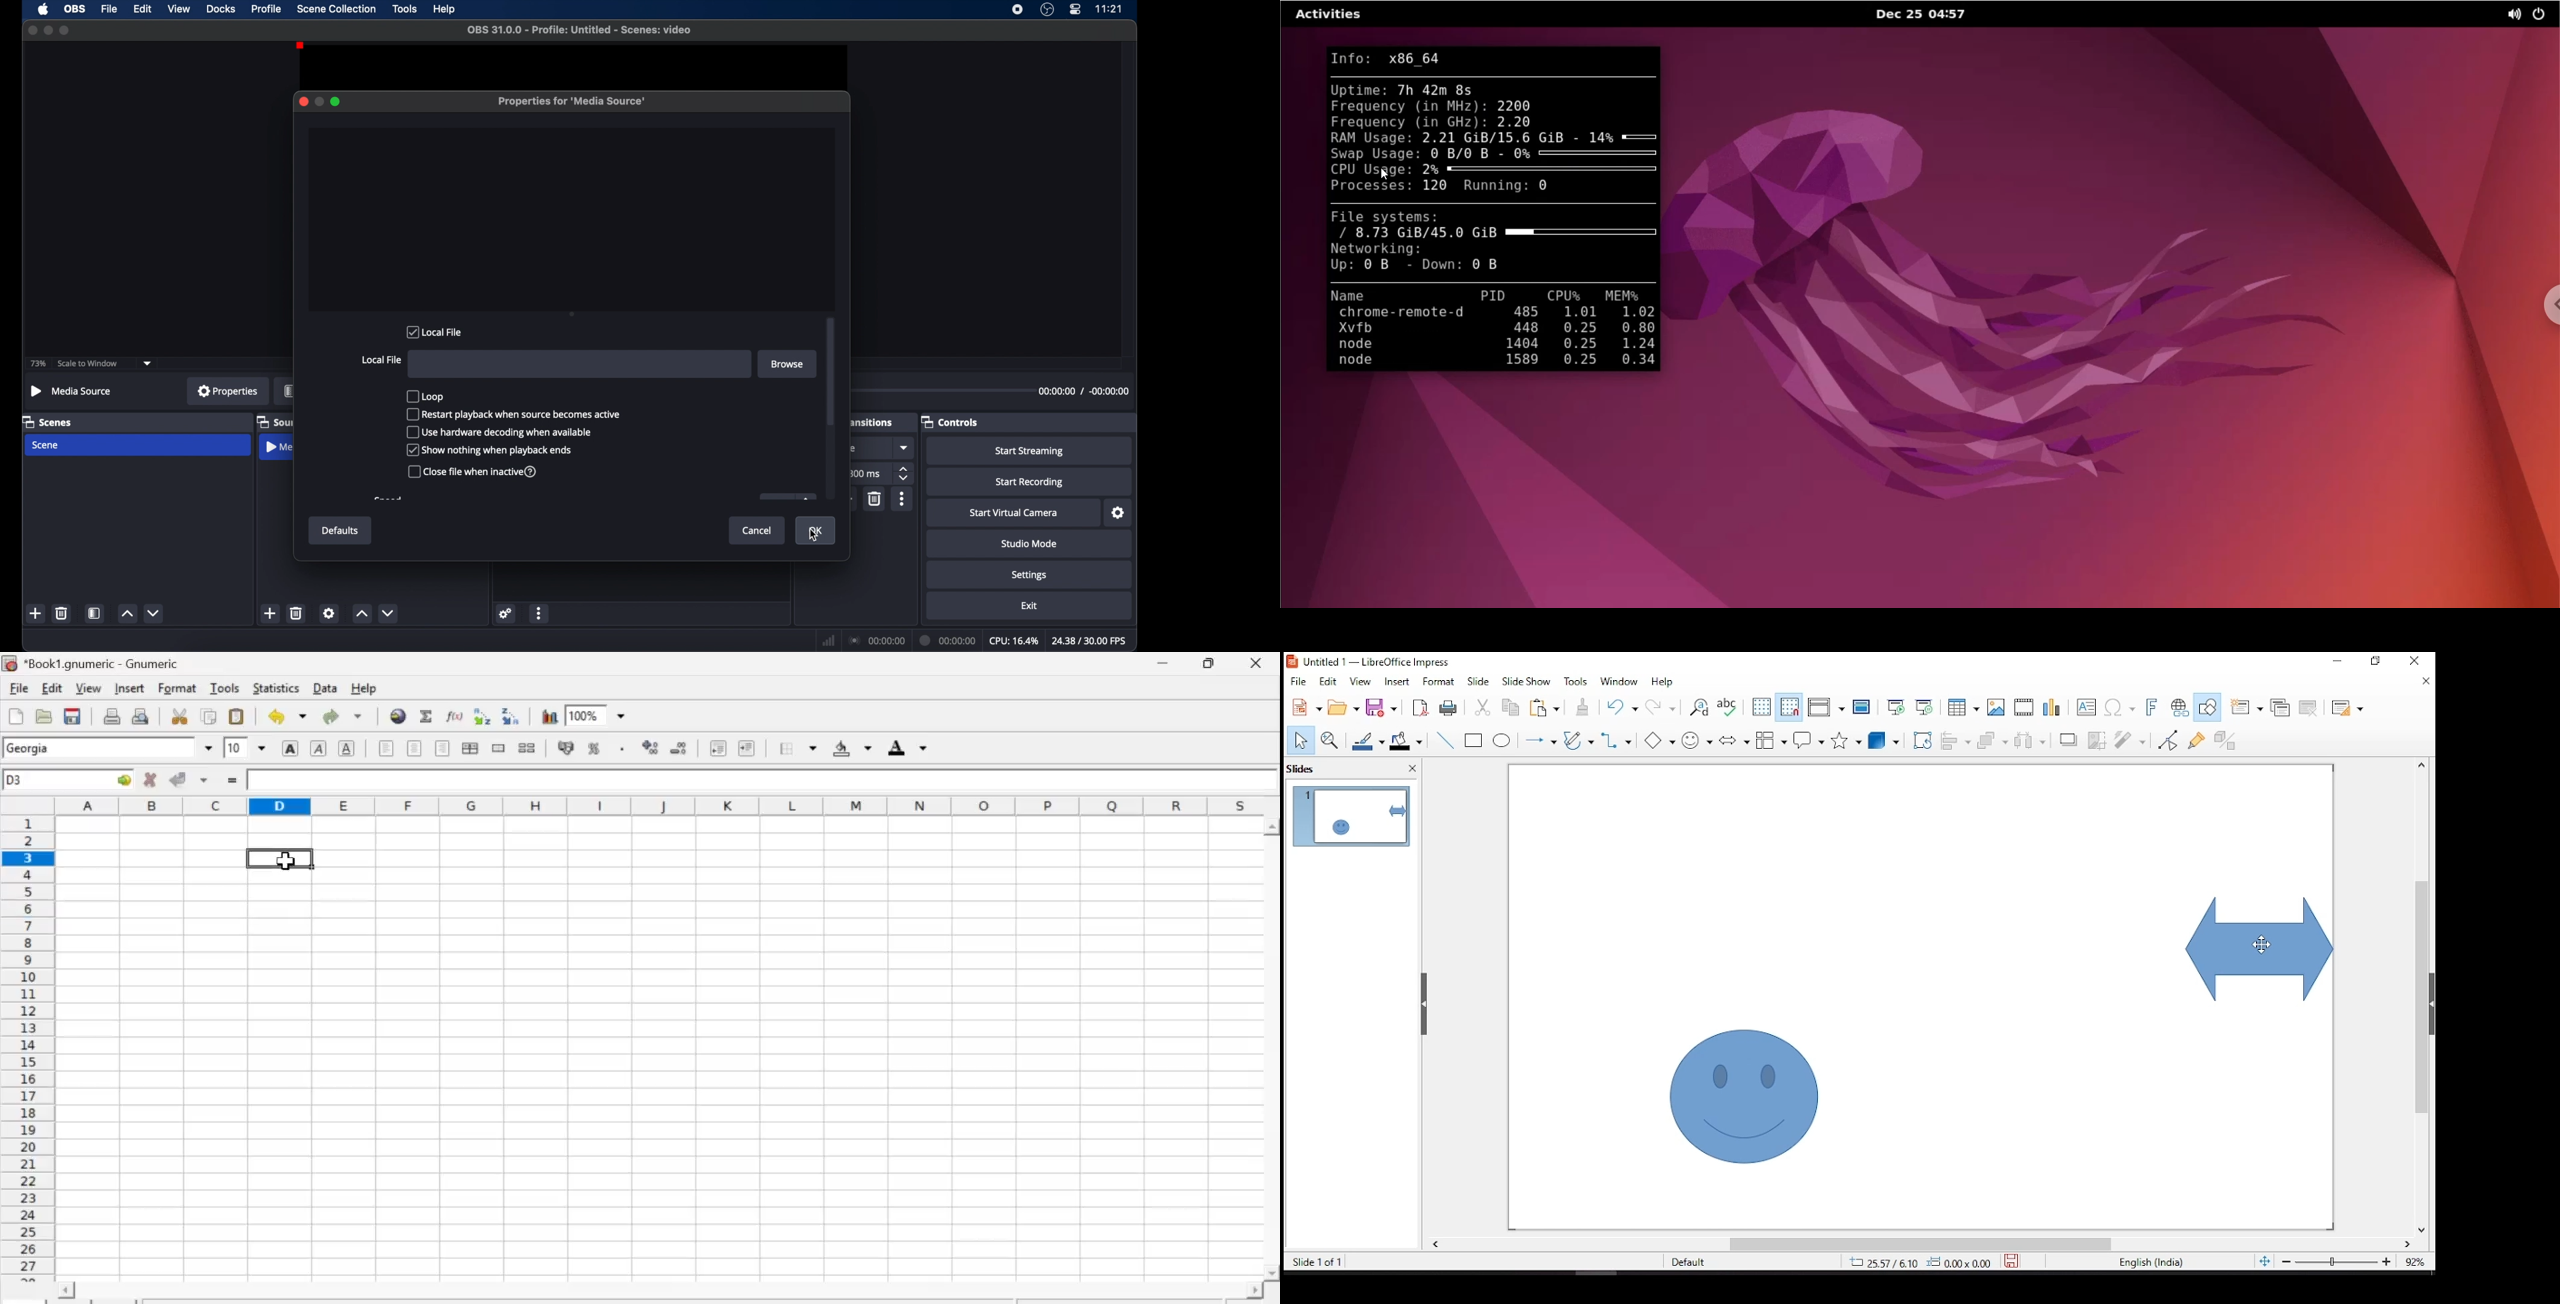 This screenshot has width=2576, height=1316. I want to click on insert audio or video, so click(2025, 707).